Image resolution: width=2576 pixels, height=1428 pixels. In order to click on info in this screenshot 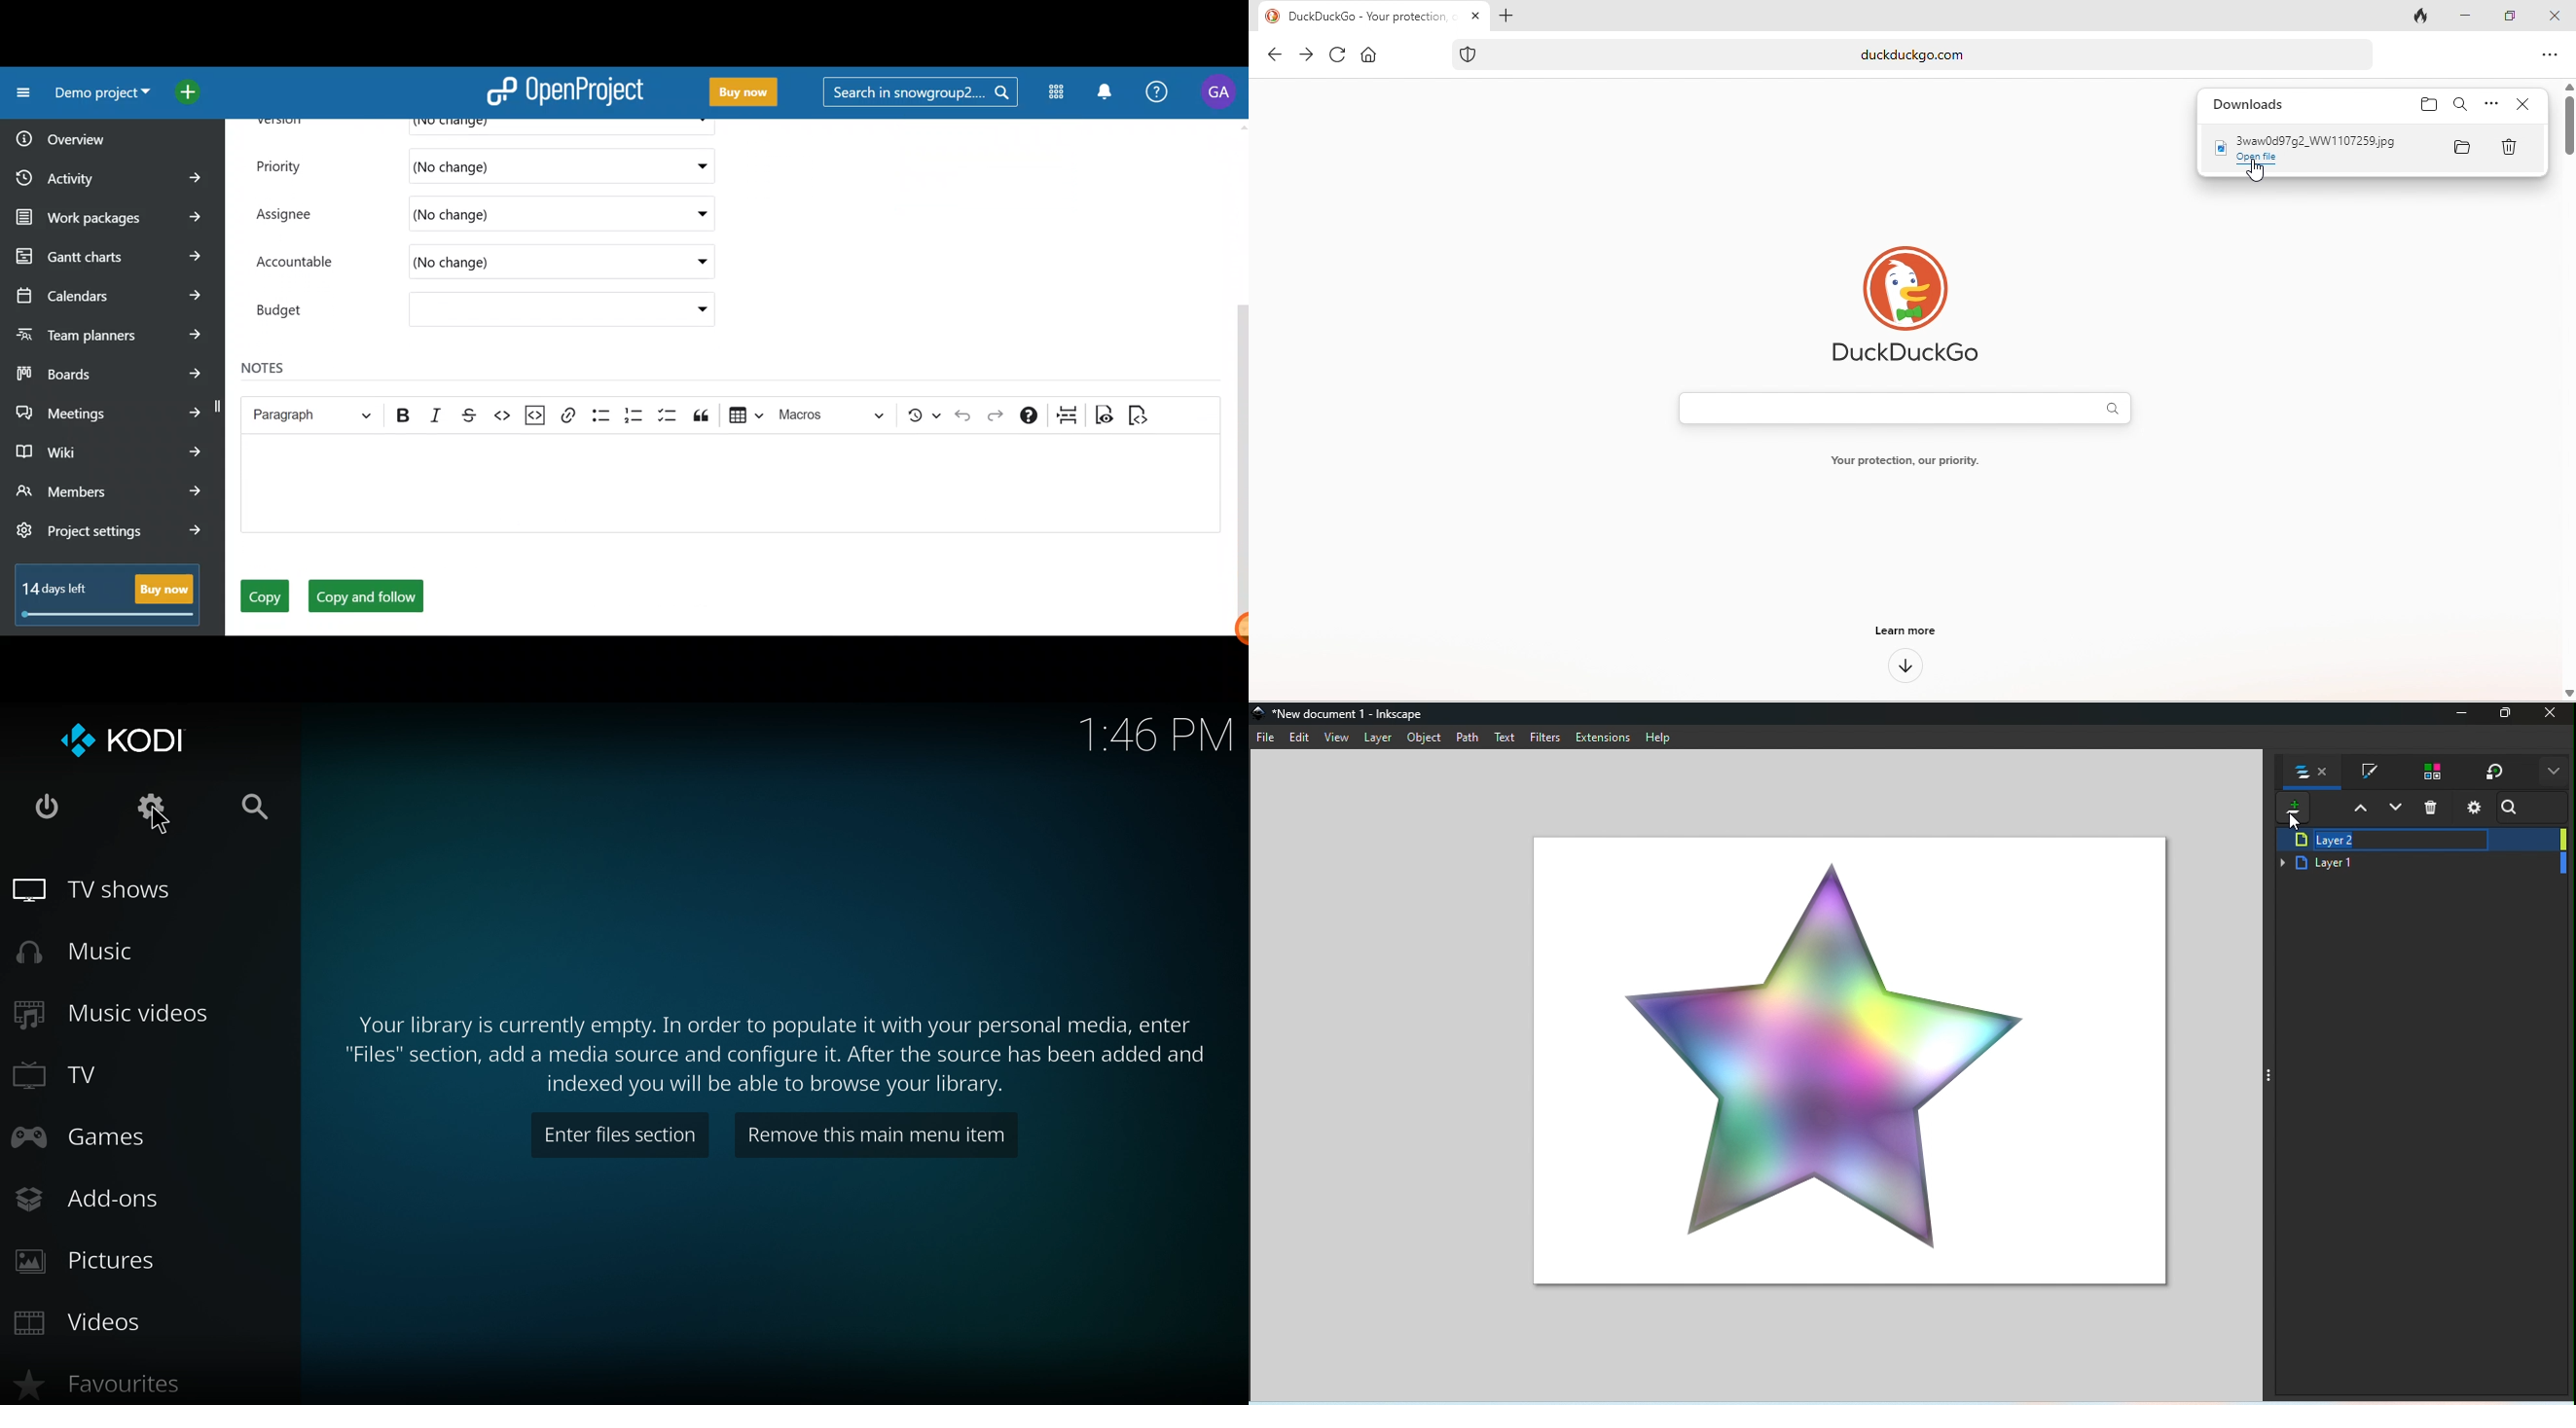, I will do `click(774, 1047)`.